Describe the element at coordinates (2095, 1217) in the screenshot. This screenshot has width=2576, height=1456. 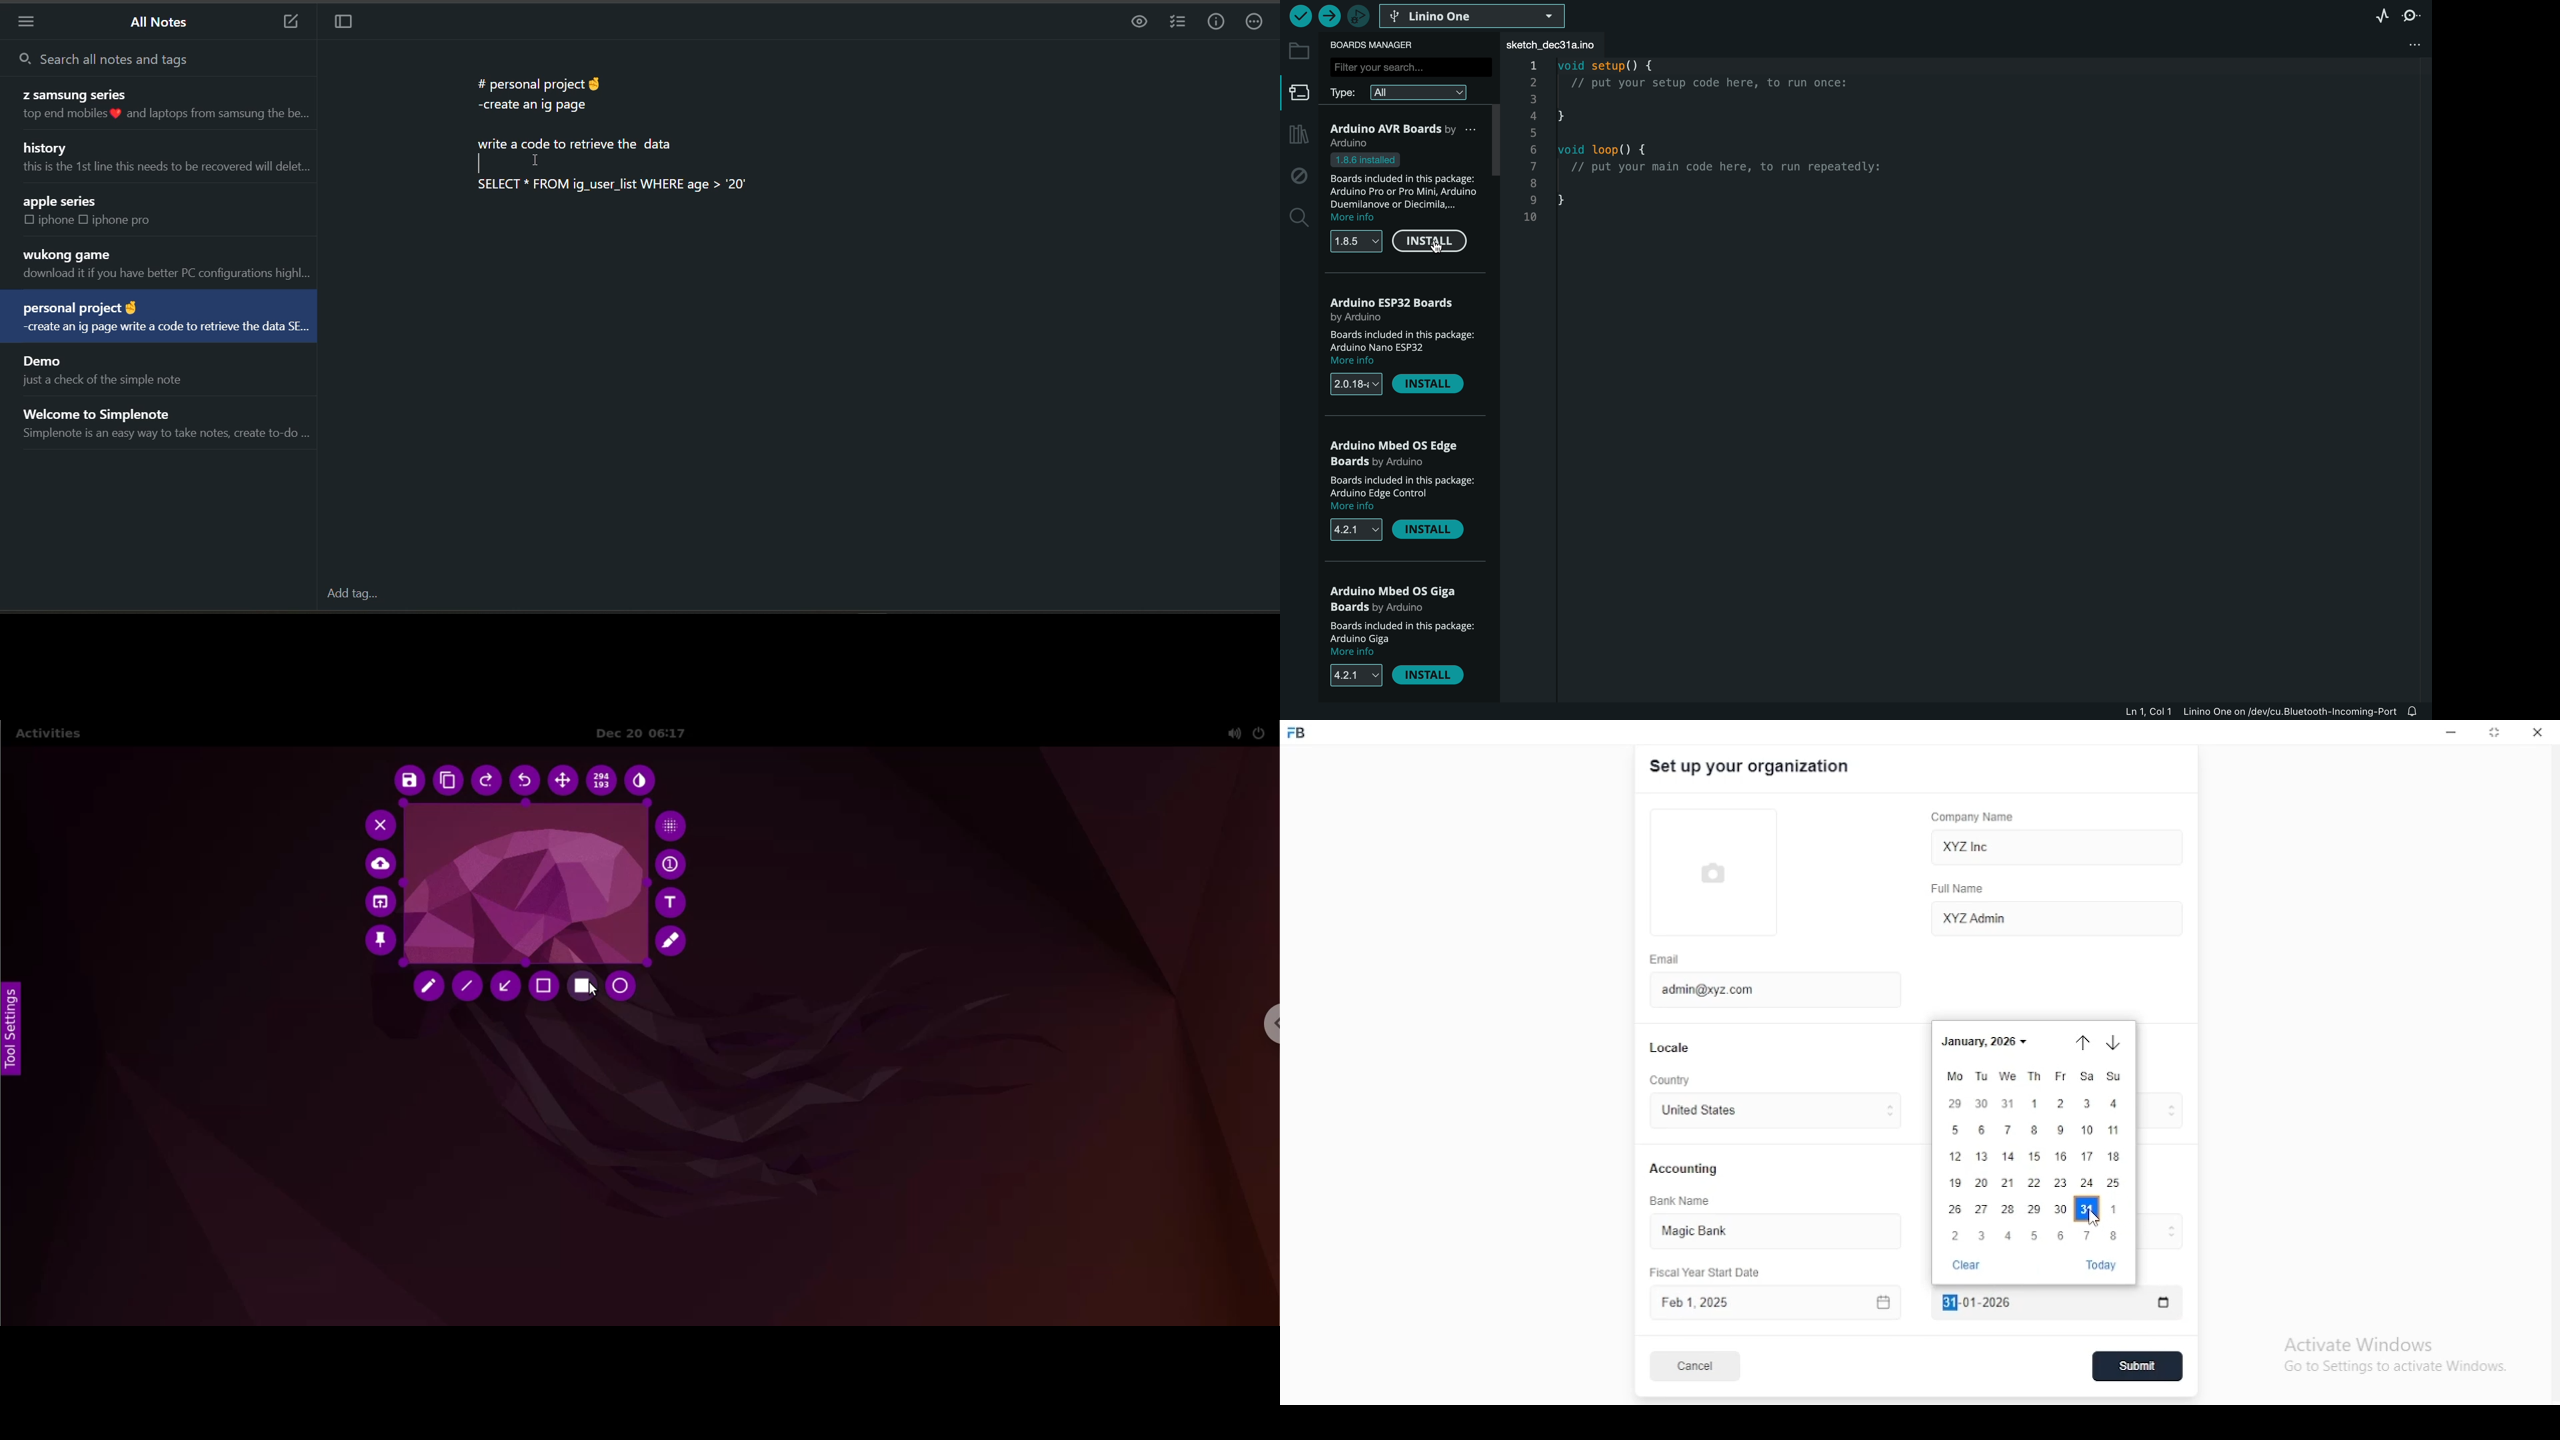
I see `mouse pointer` at that location.